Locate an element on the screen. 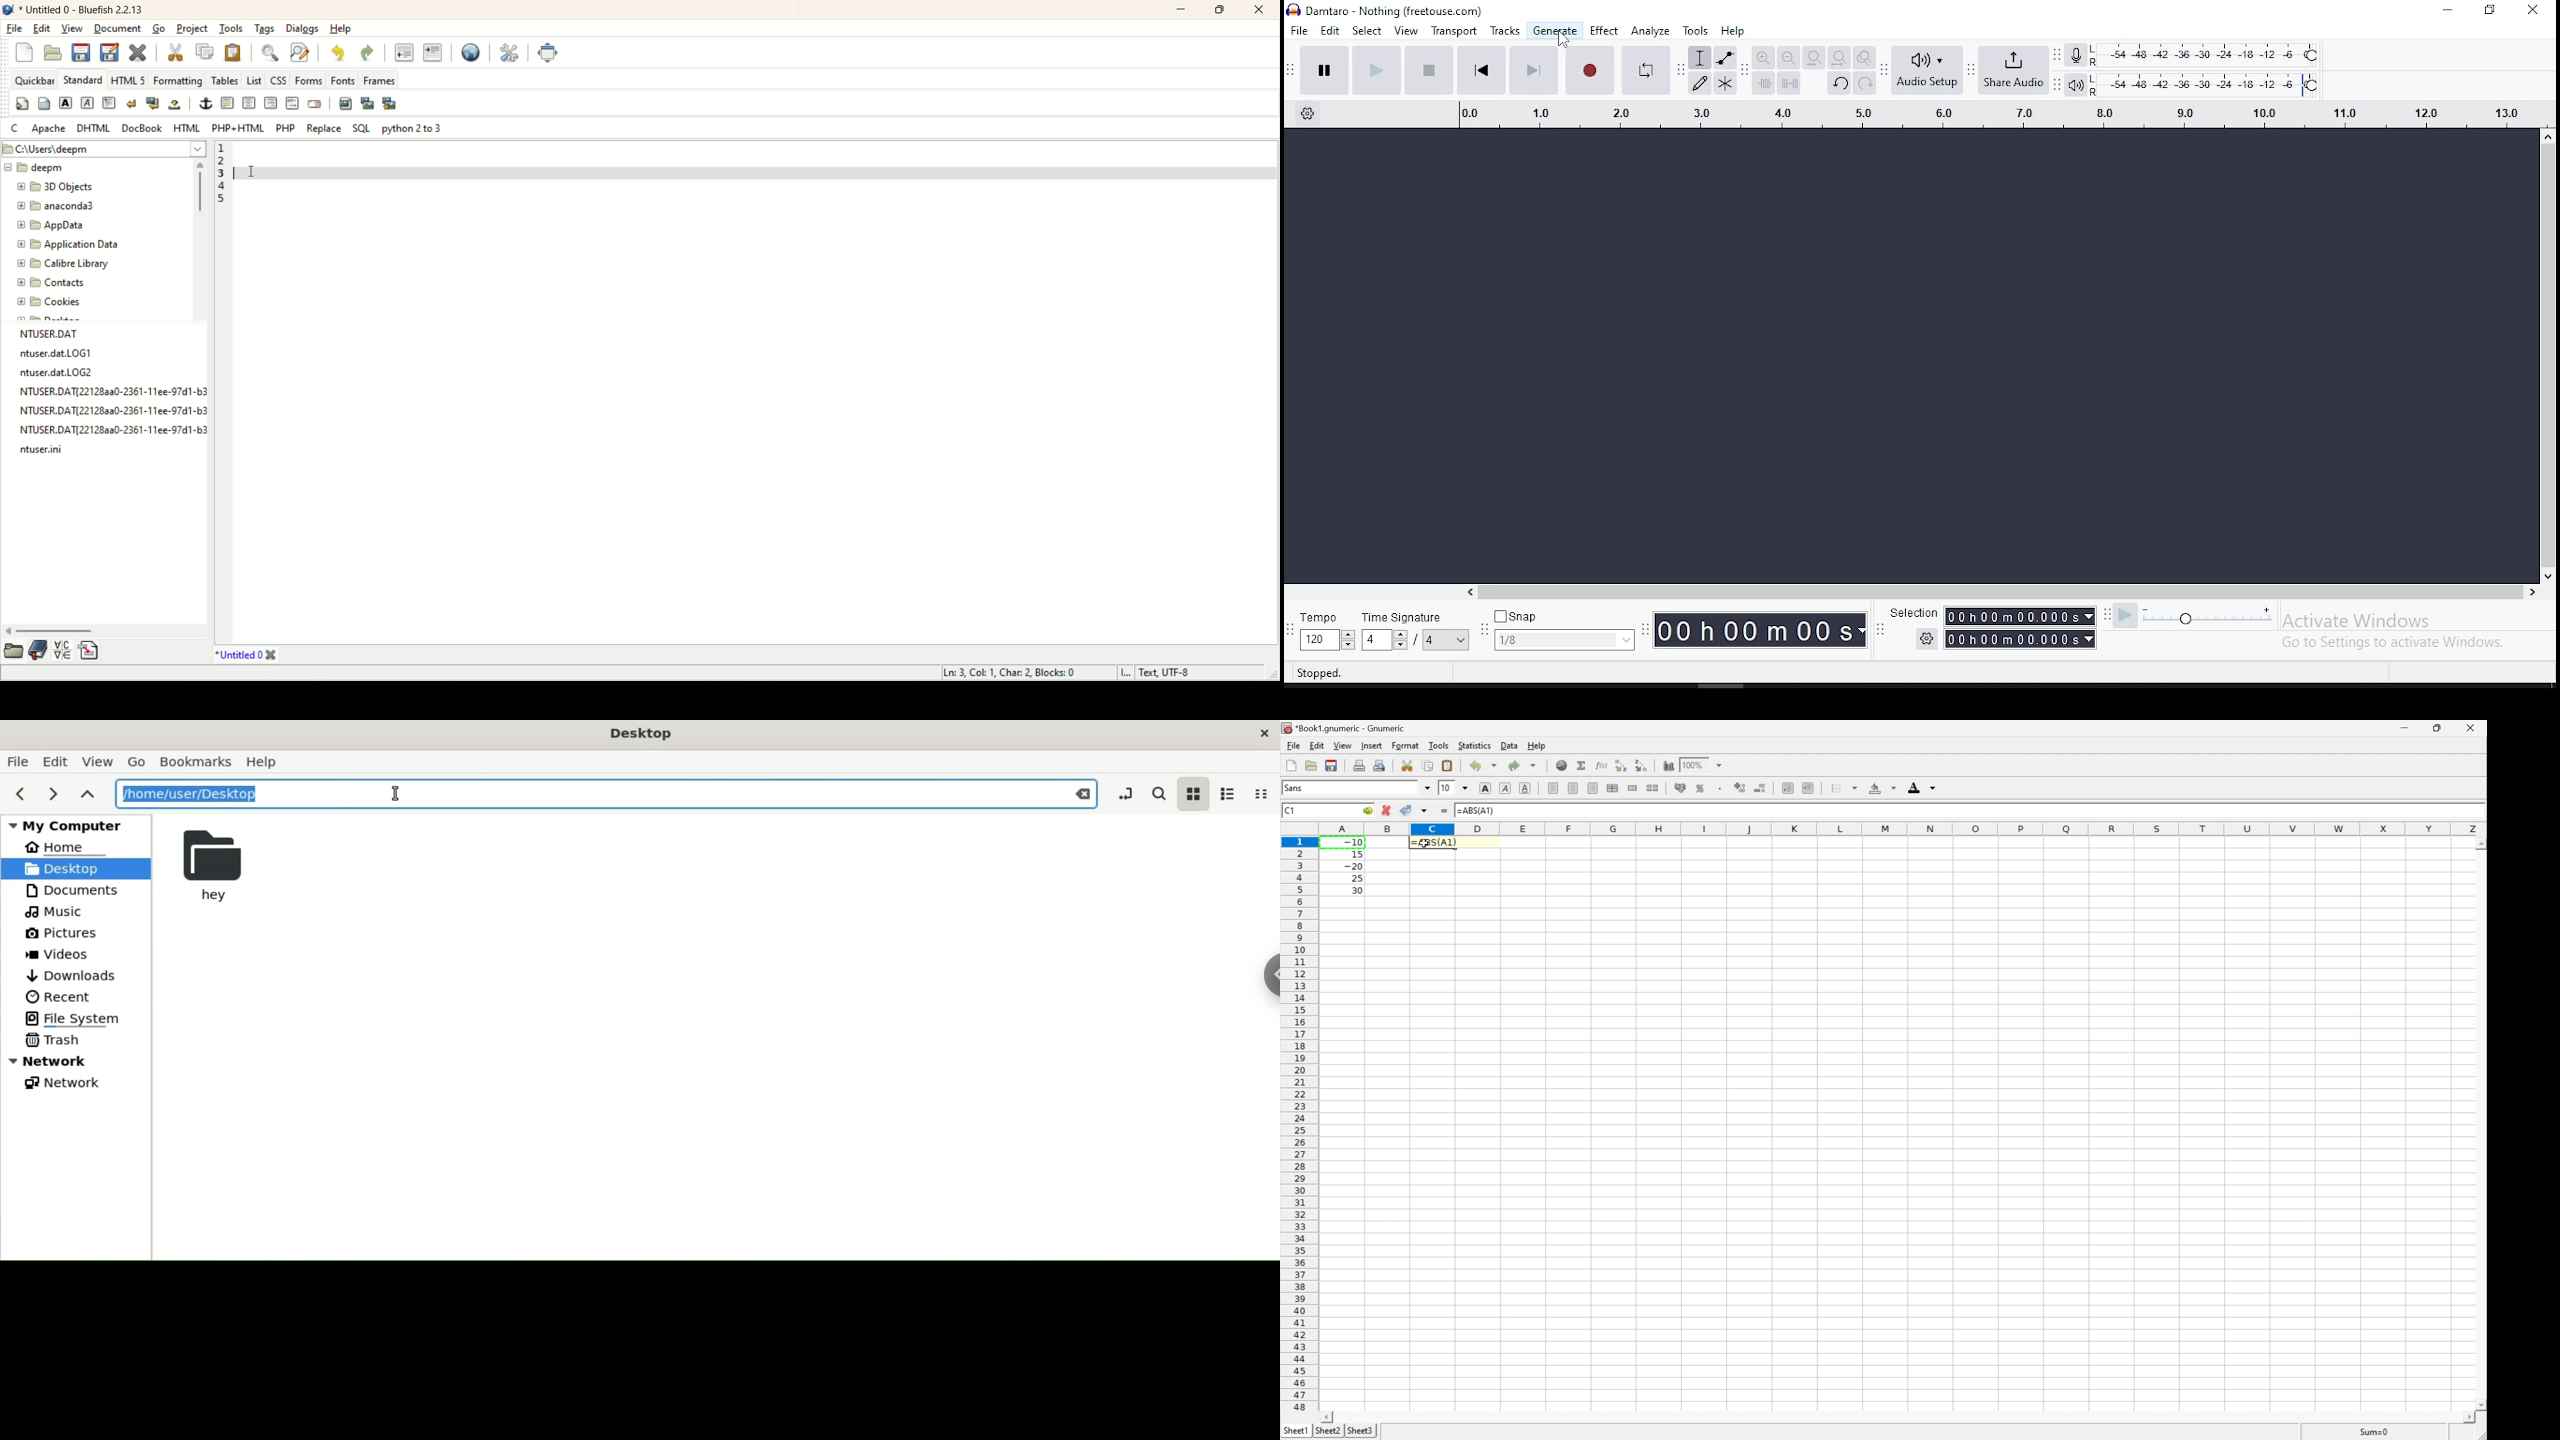 Image resolution: width=2576 pixels, height=1456 pixels. Redo is located at coordinates (1524, 766).